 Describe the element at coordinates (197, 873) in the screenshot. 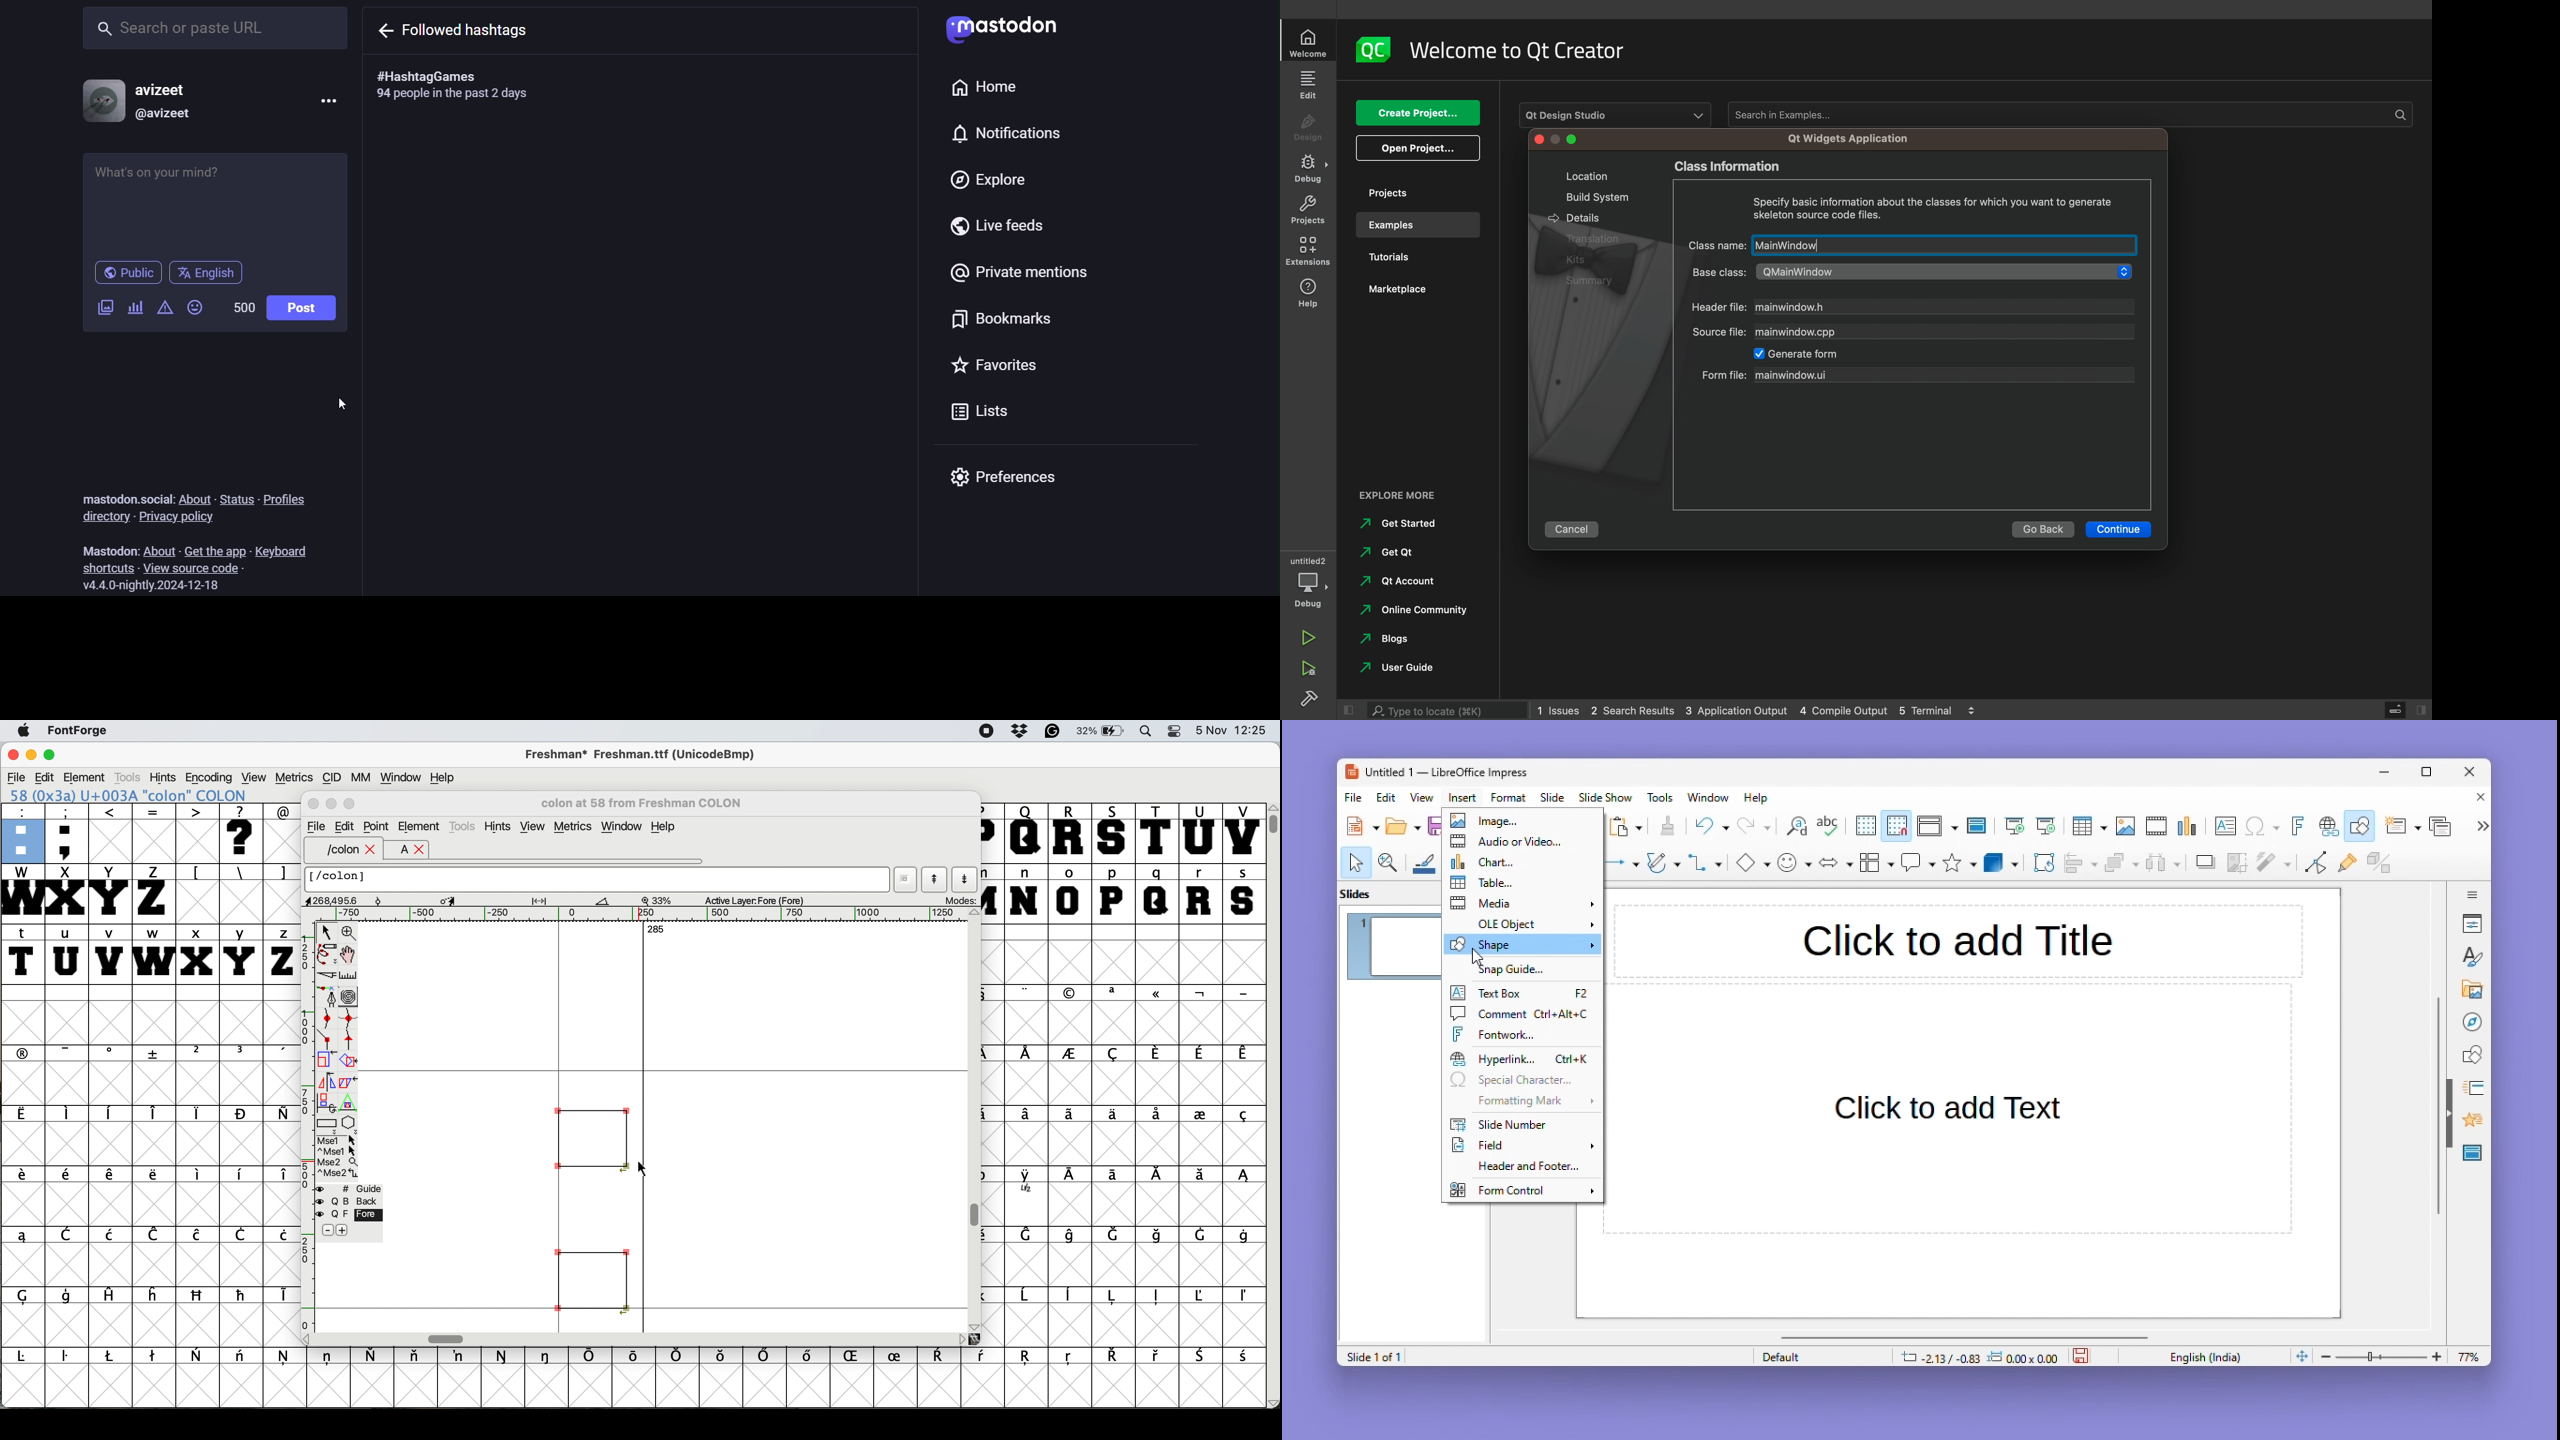

I see `[` at that location.